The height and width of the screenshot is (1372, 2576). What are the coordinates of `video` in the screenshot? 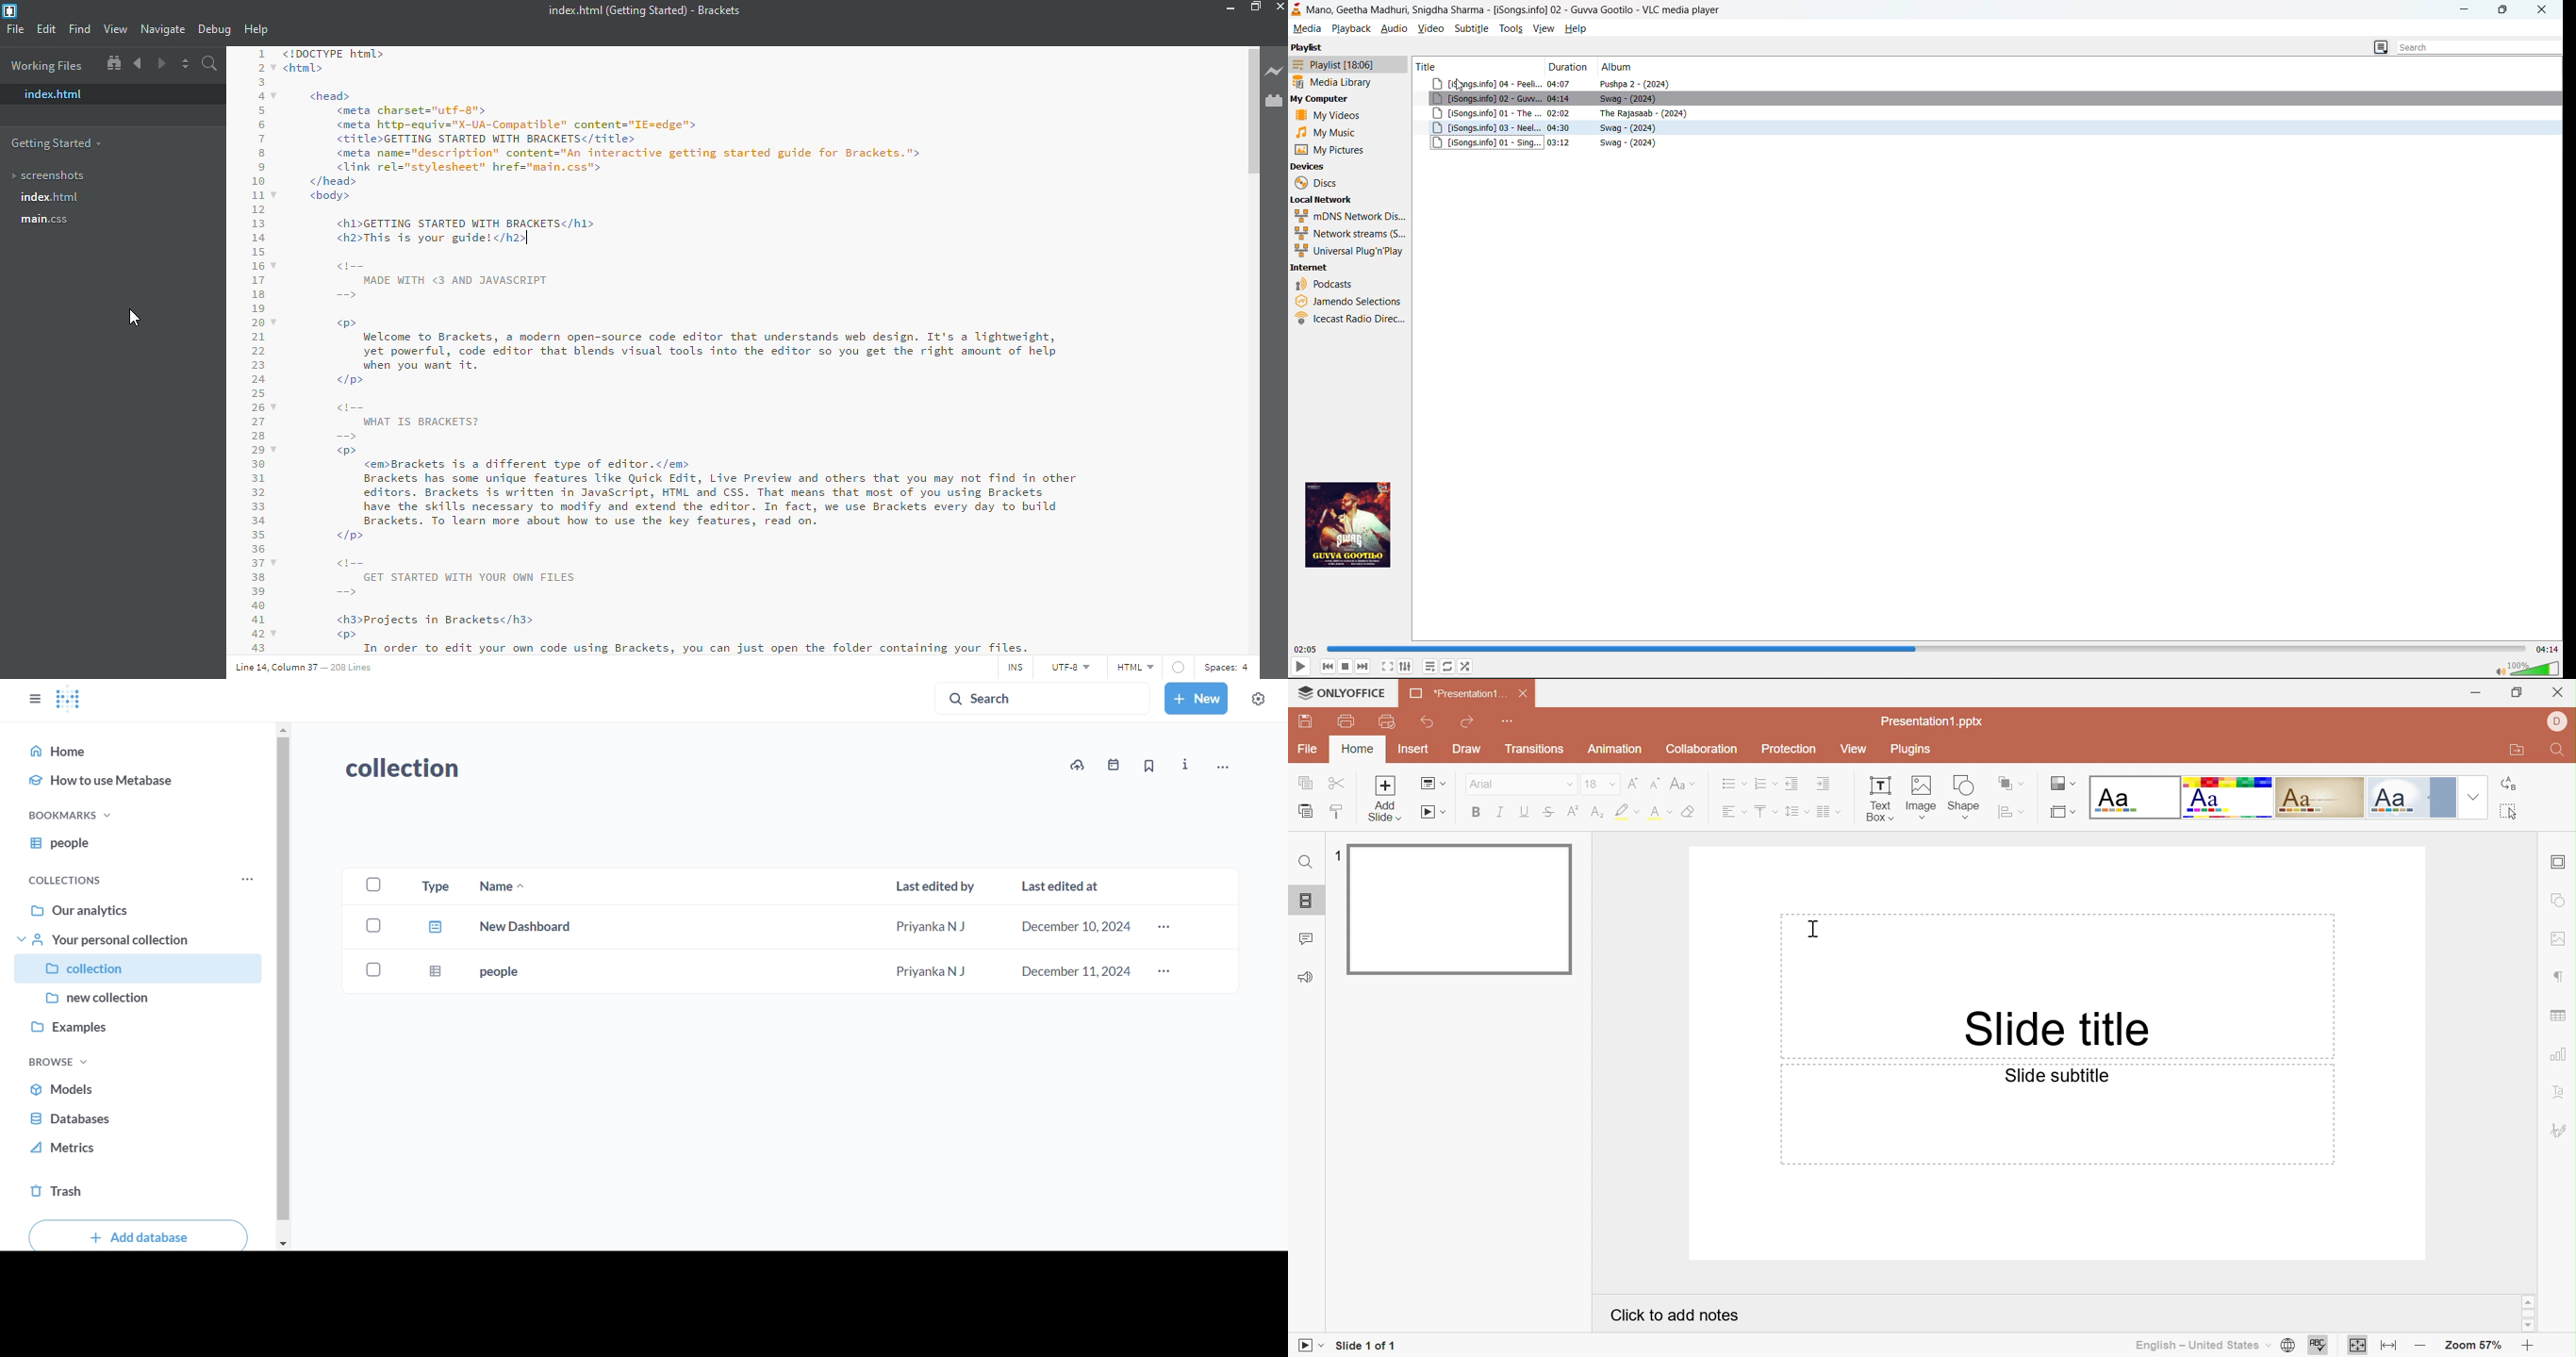 It's located at (1430, 28).